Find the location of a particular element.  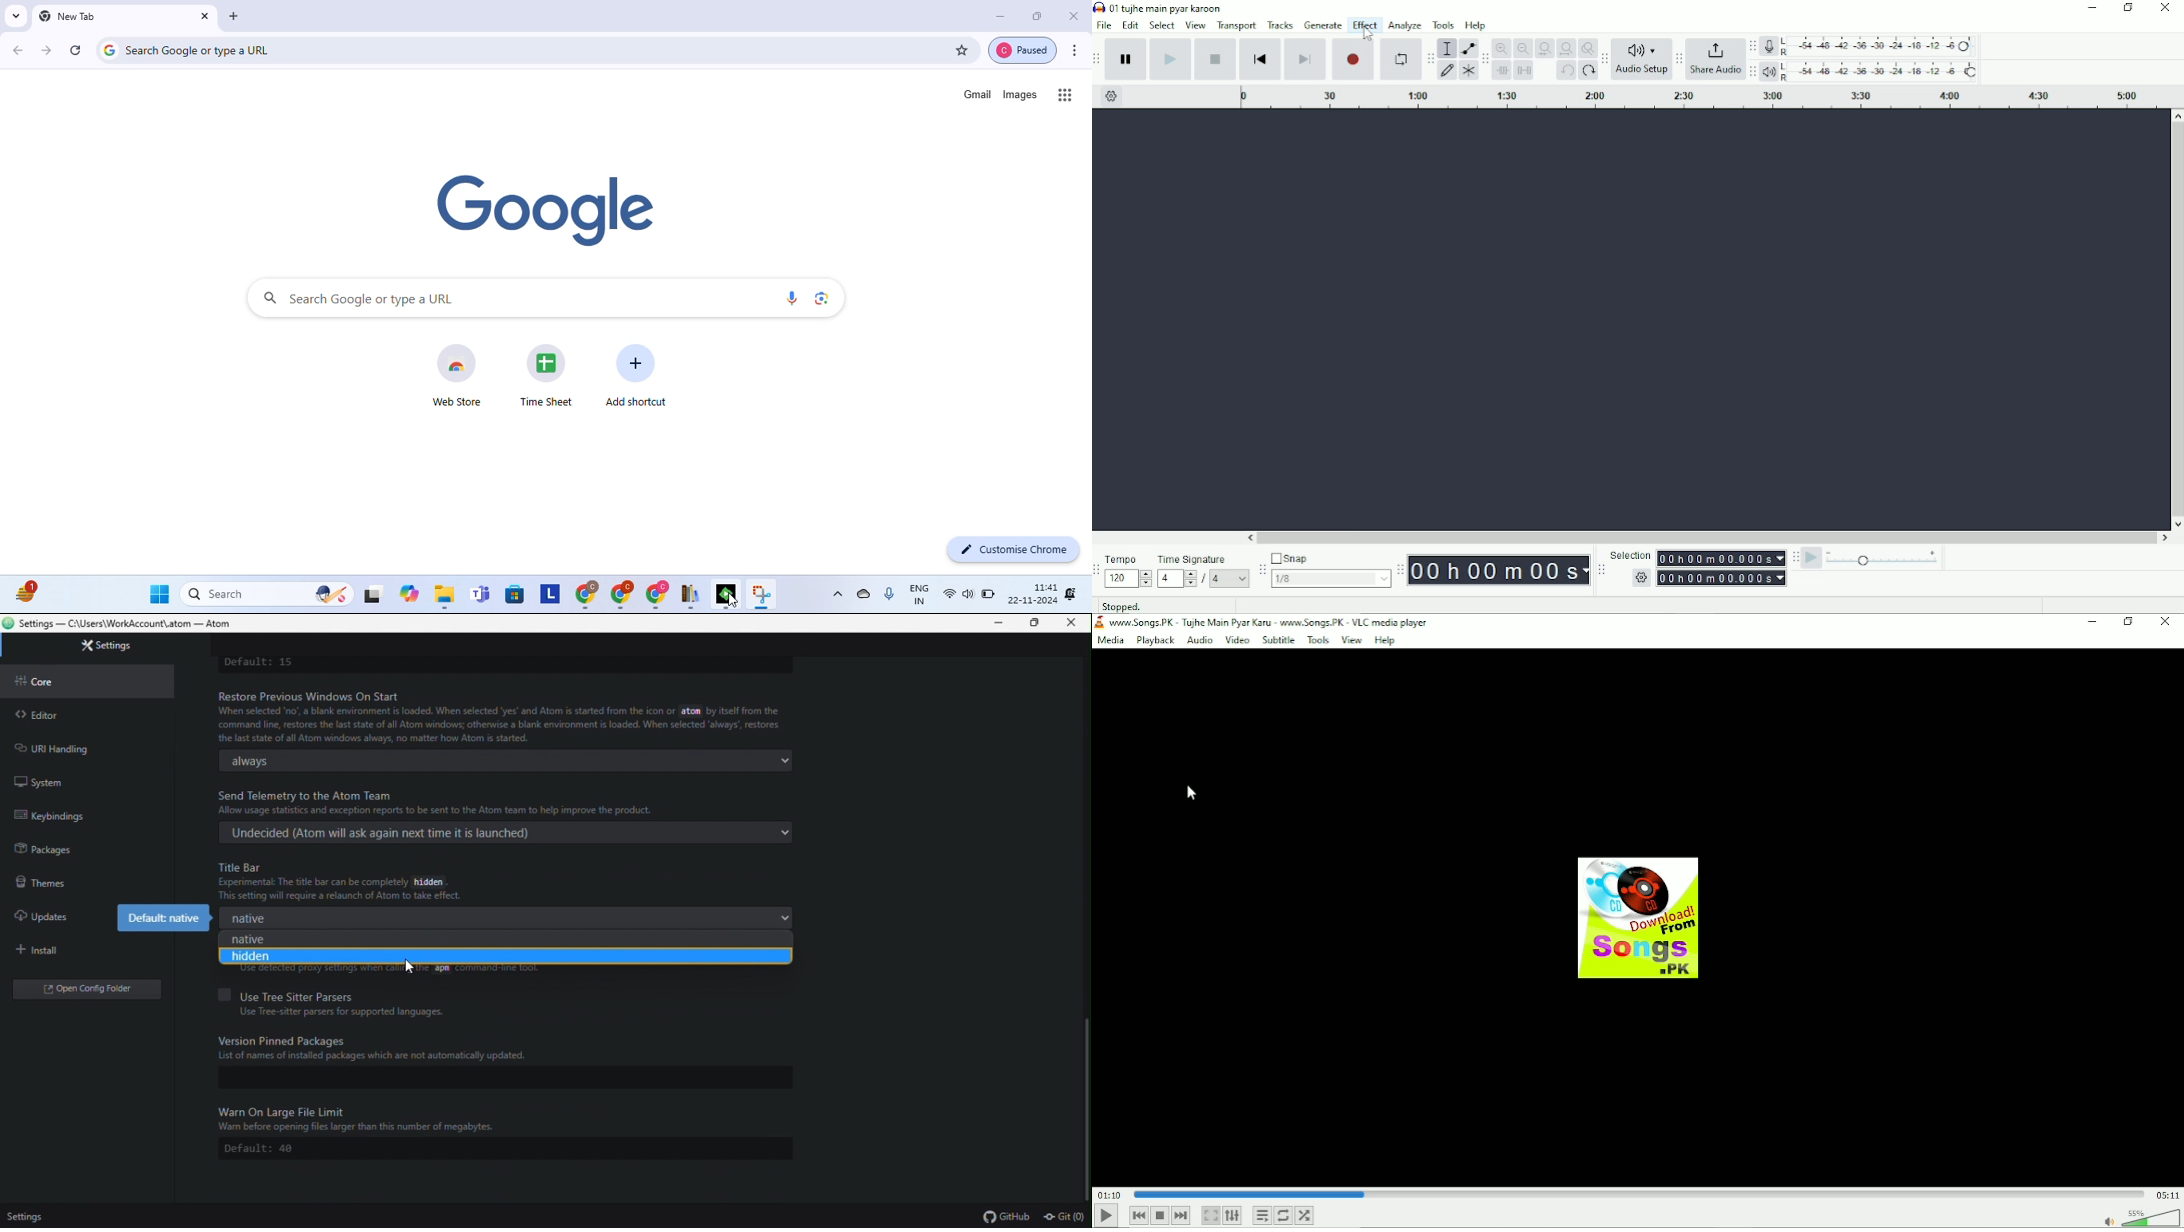

search google or type a URL is located at coordinates (513, 51).